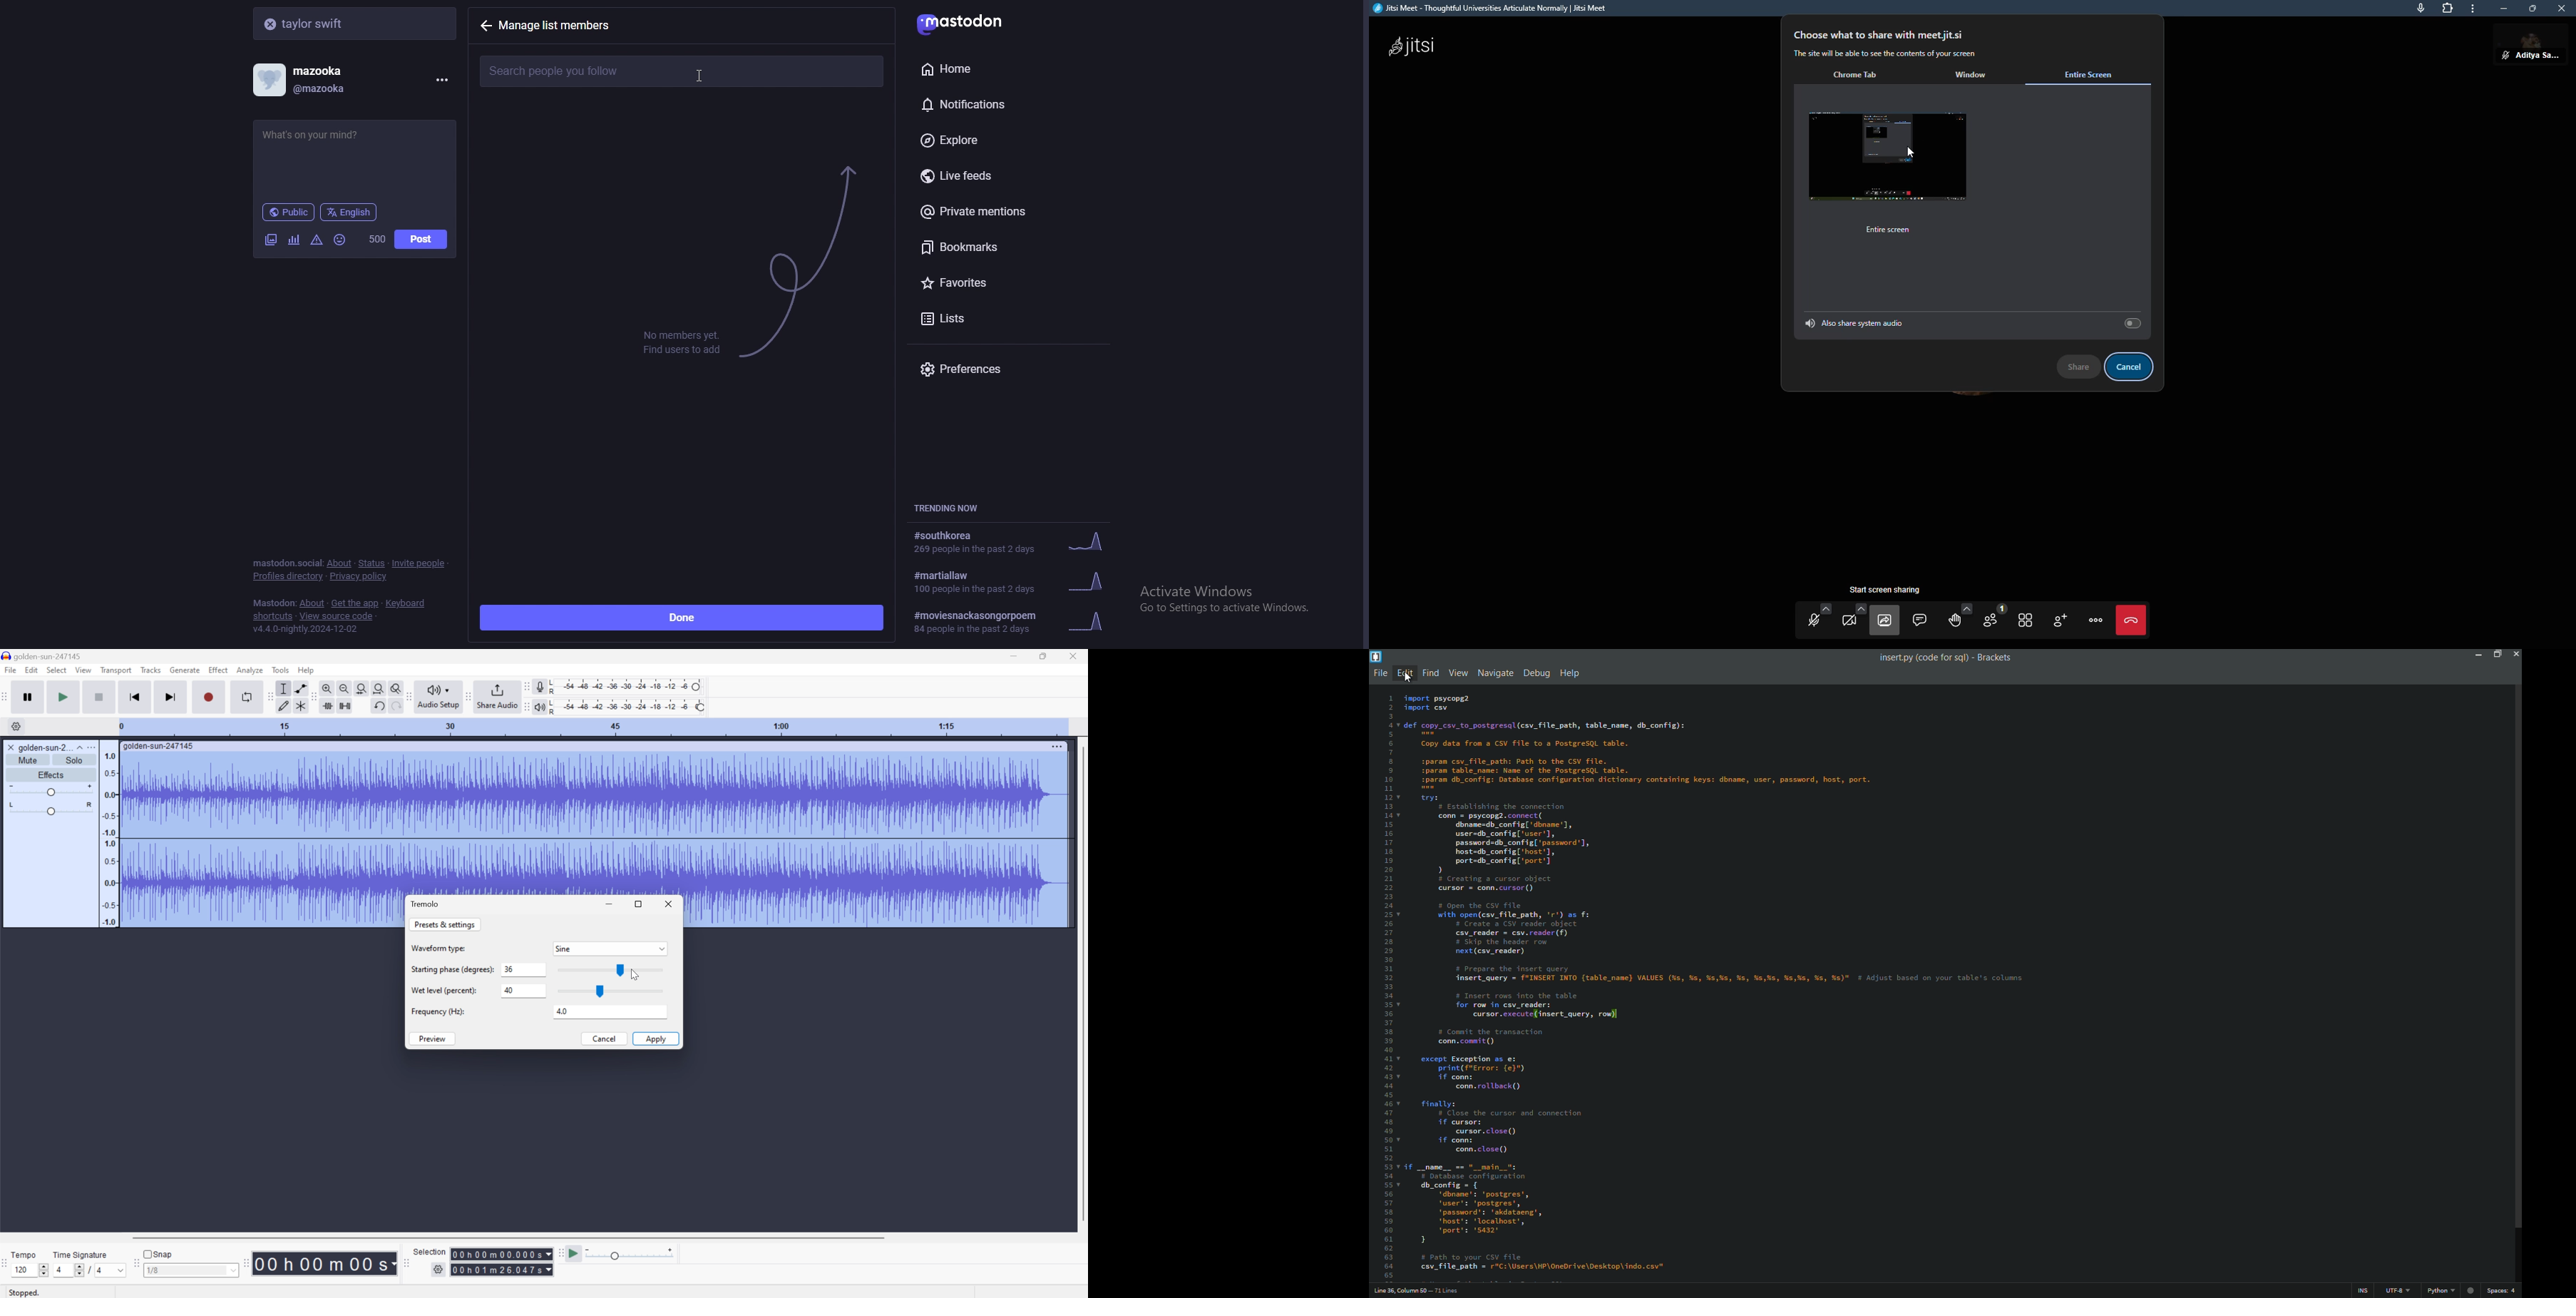 The width and height of the screenshot is (2576, 1316). What do you see at coordinates (1457, 672) in the screenshot?
I see `view menu` at bounding box center [1457, 672].